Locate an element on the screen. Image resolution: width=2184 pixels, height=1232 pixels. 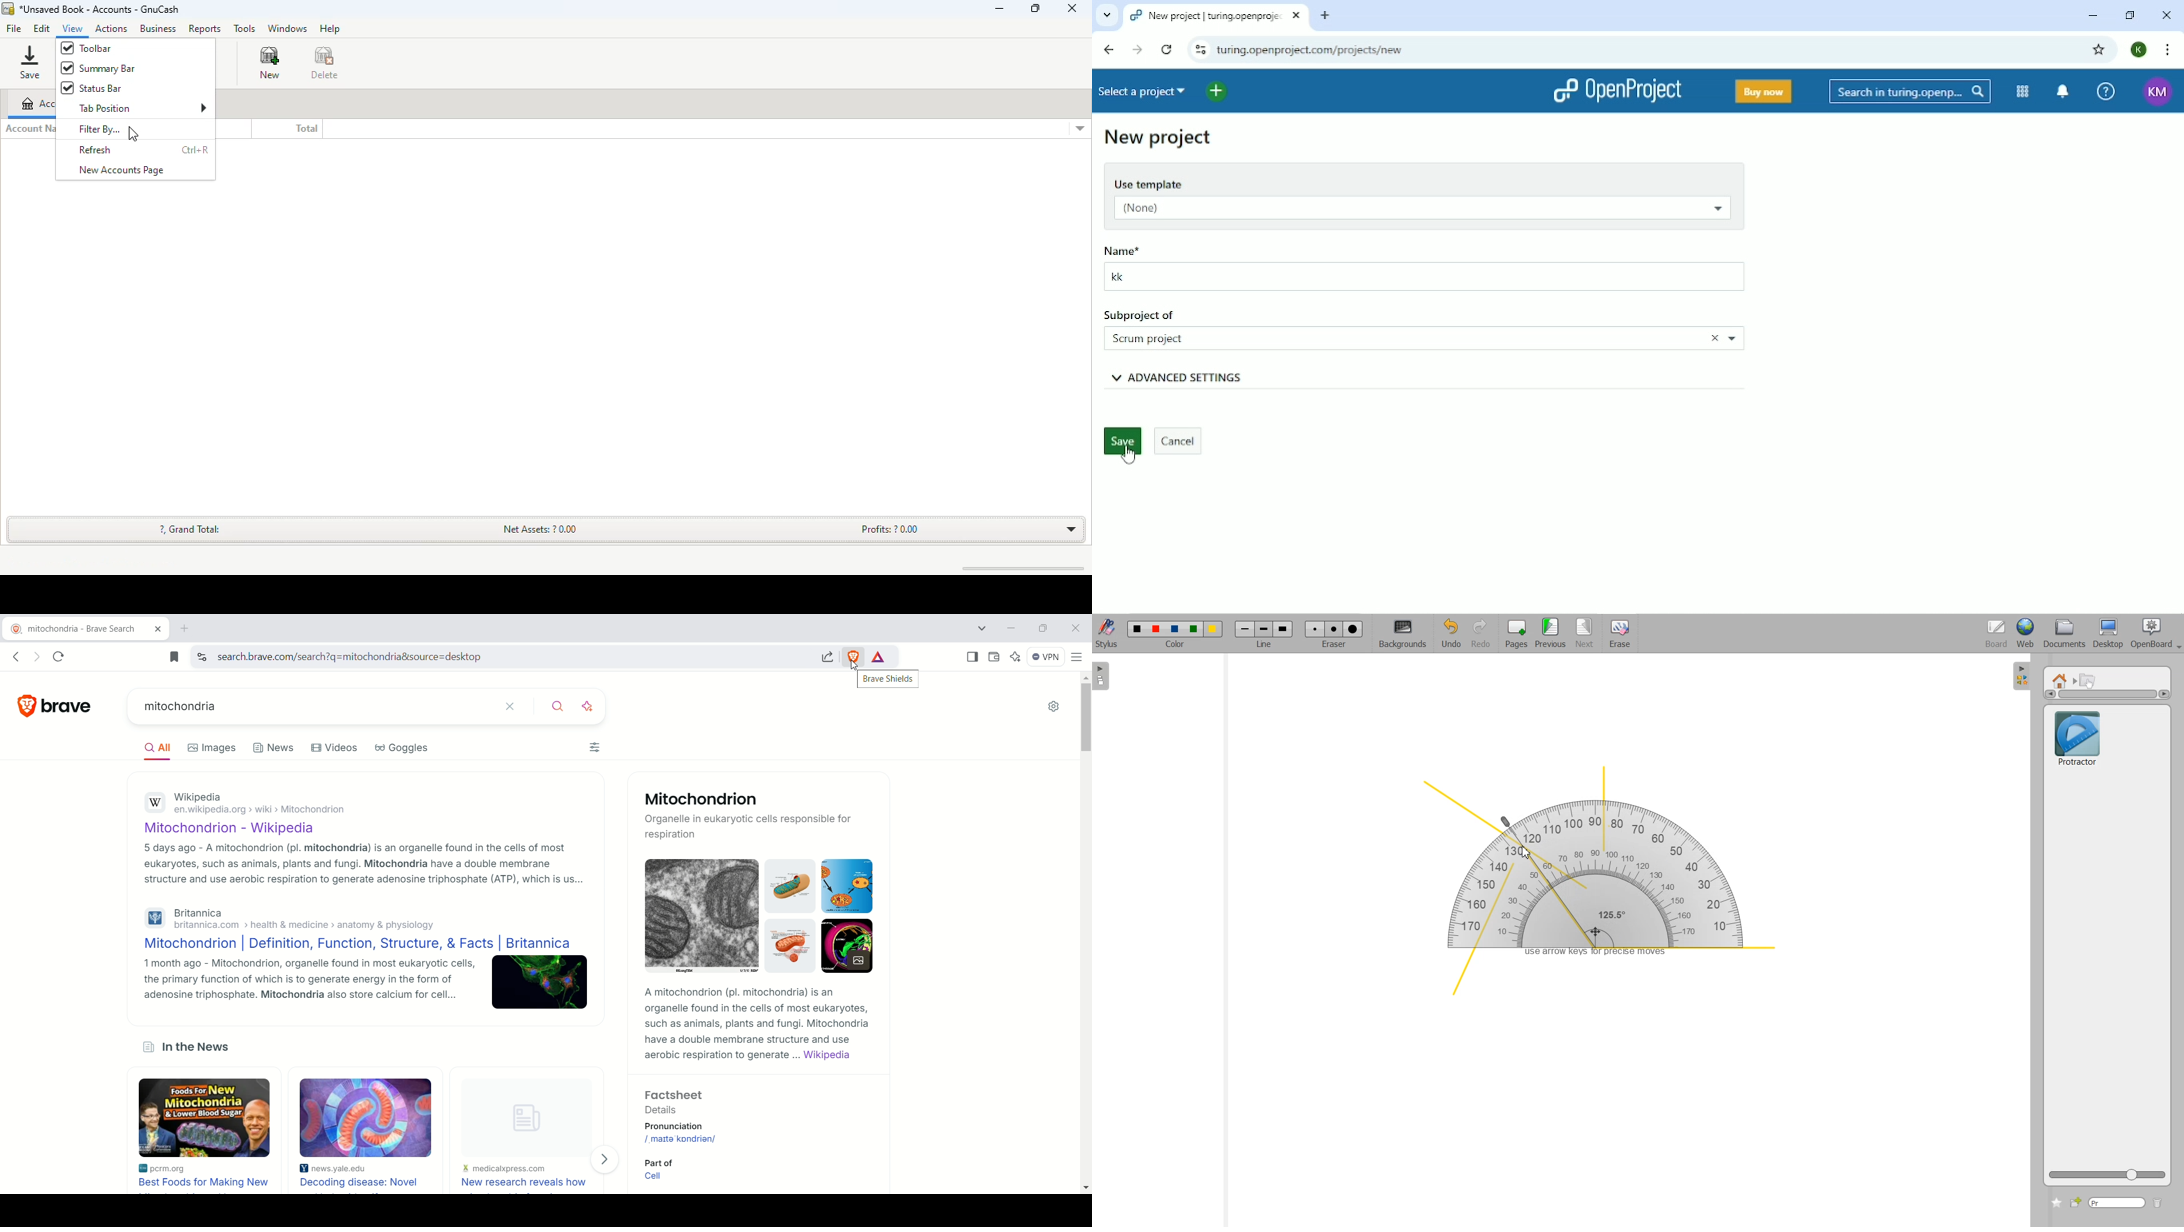
show sidebar is located at coordinates (970, 657).